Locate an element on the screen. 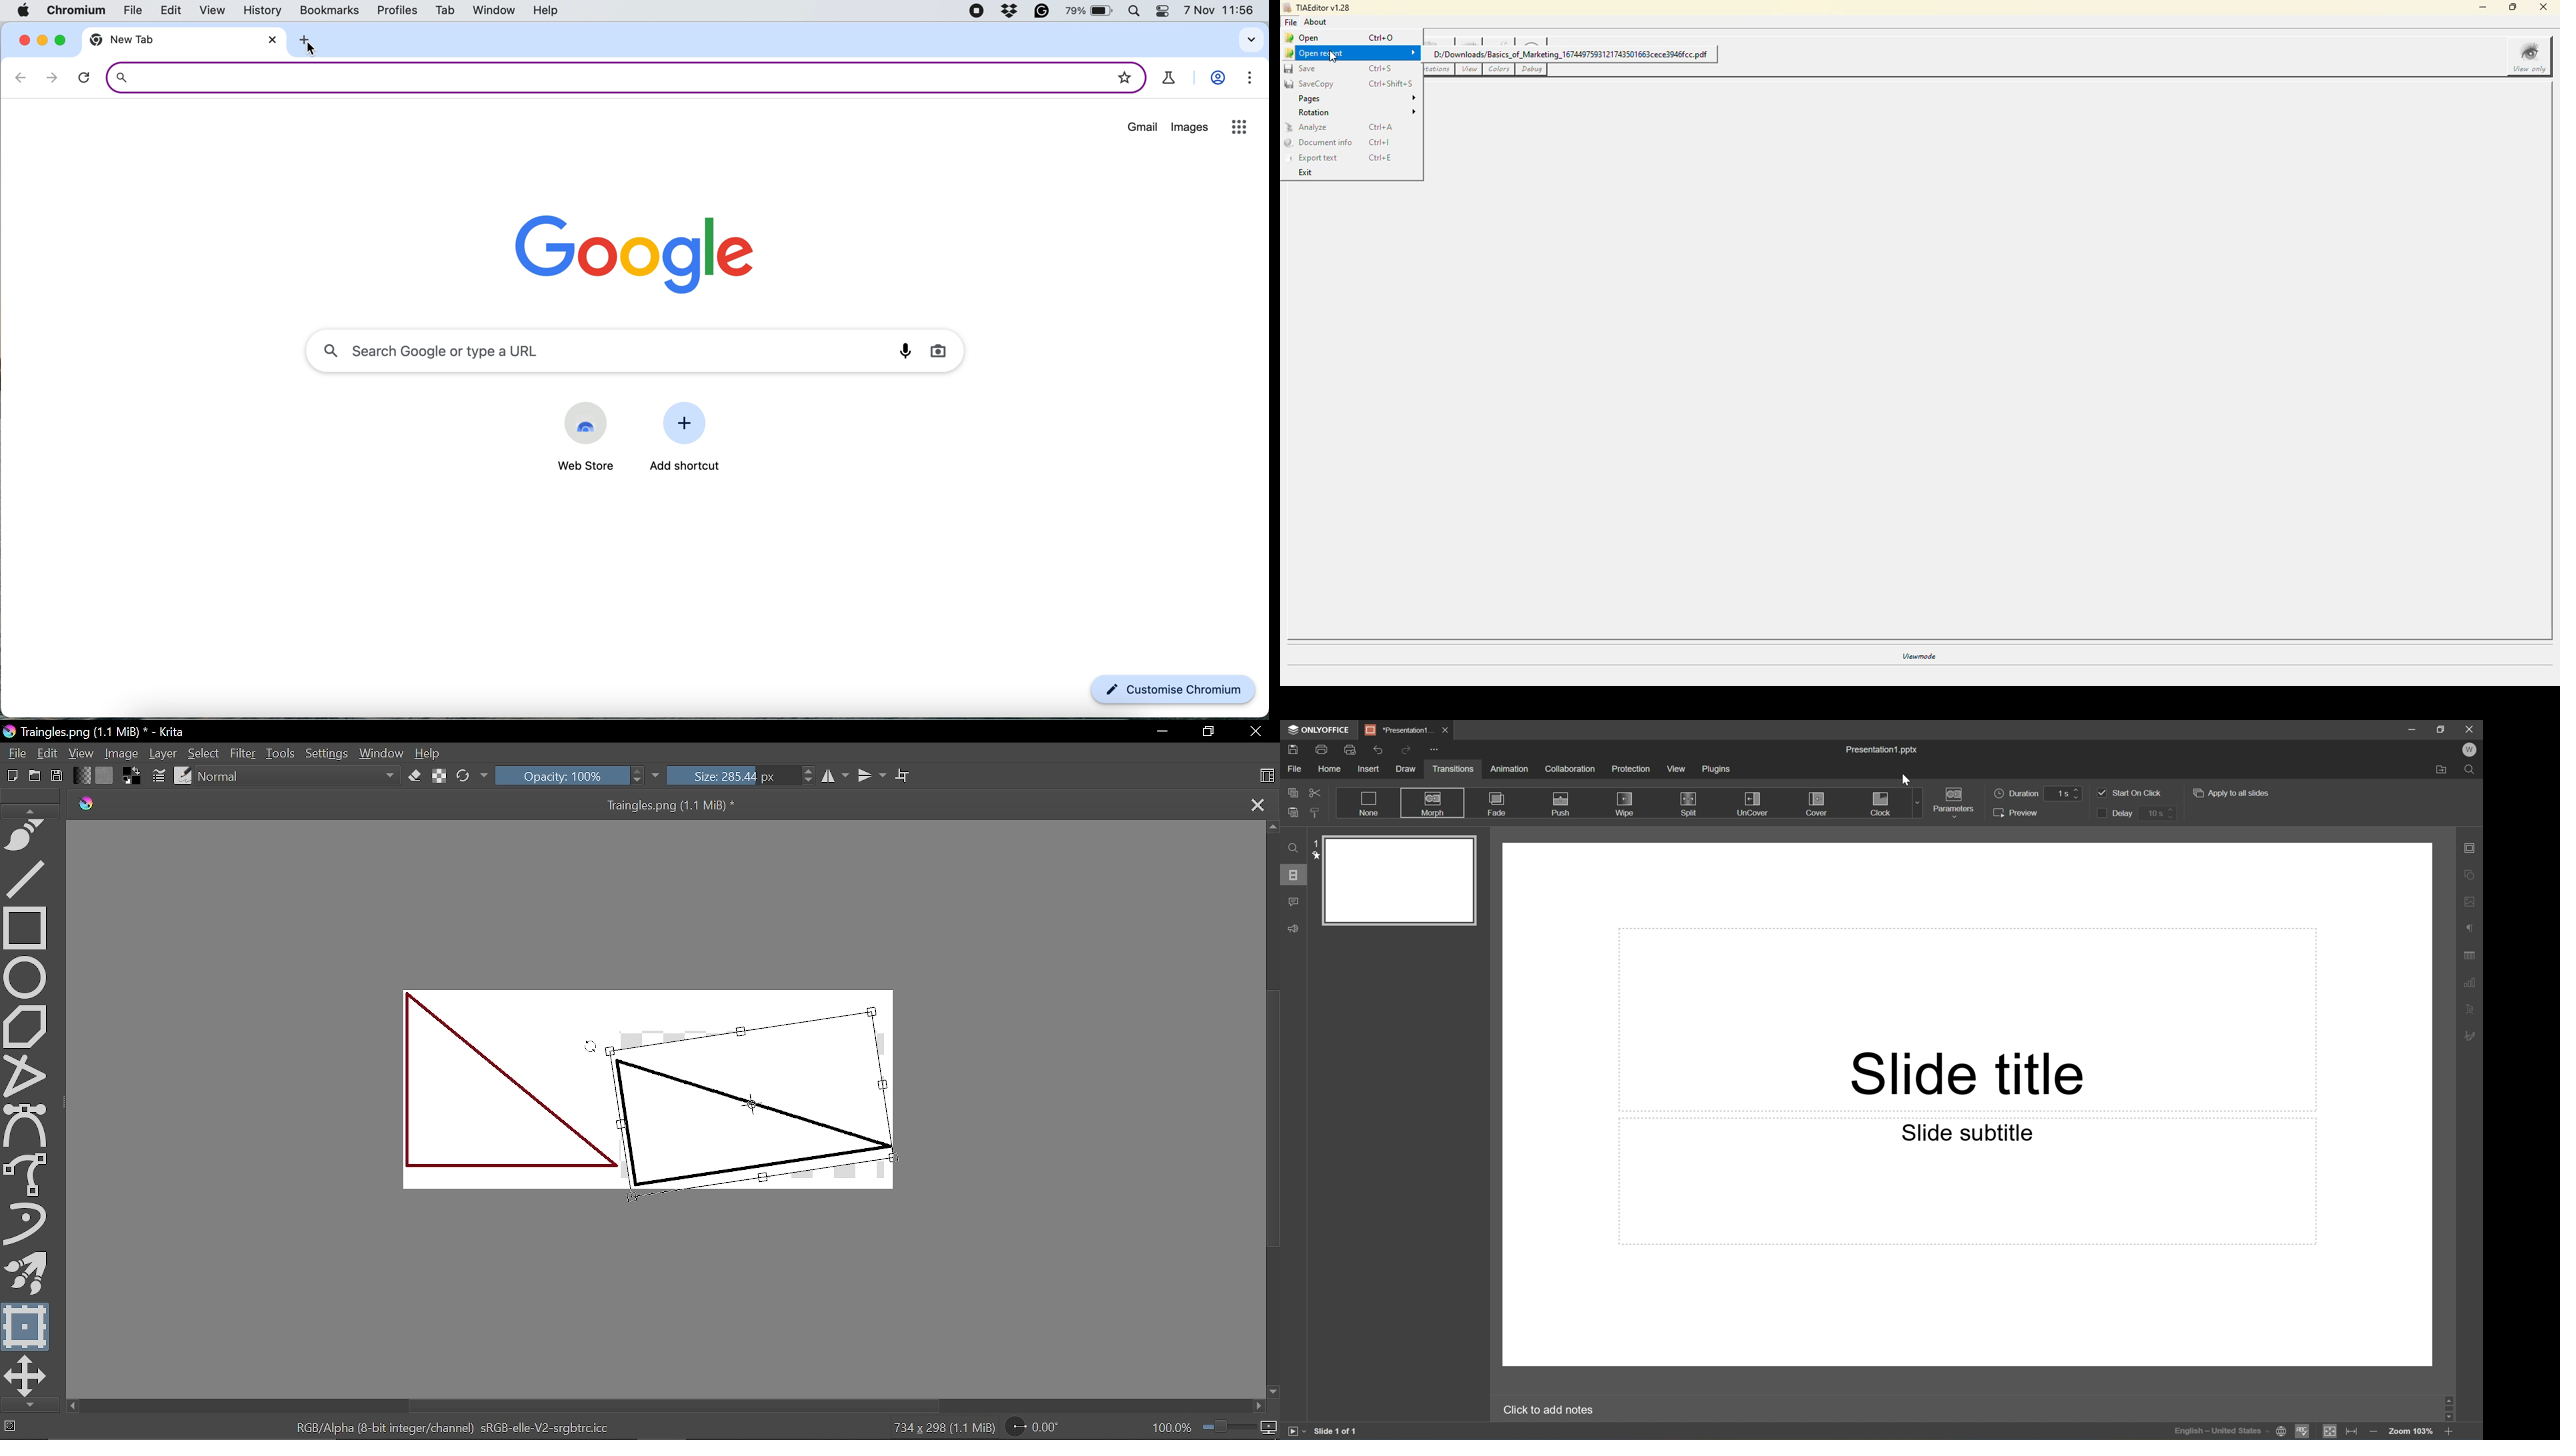 This screenshot has width=2576, height=1456. Animation is located at coordinates (1510, 768).